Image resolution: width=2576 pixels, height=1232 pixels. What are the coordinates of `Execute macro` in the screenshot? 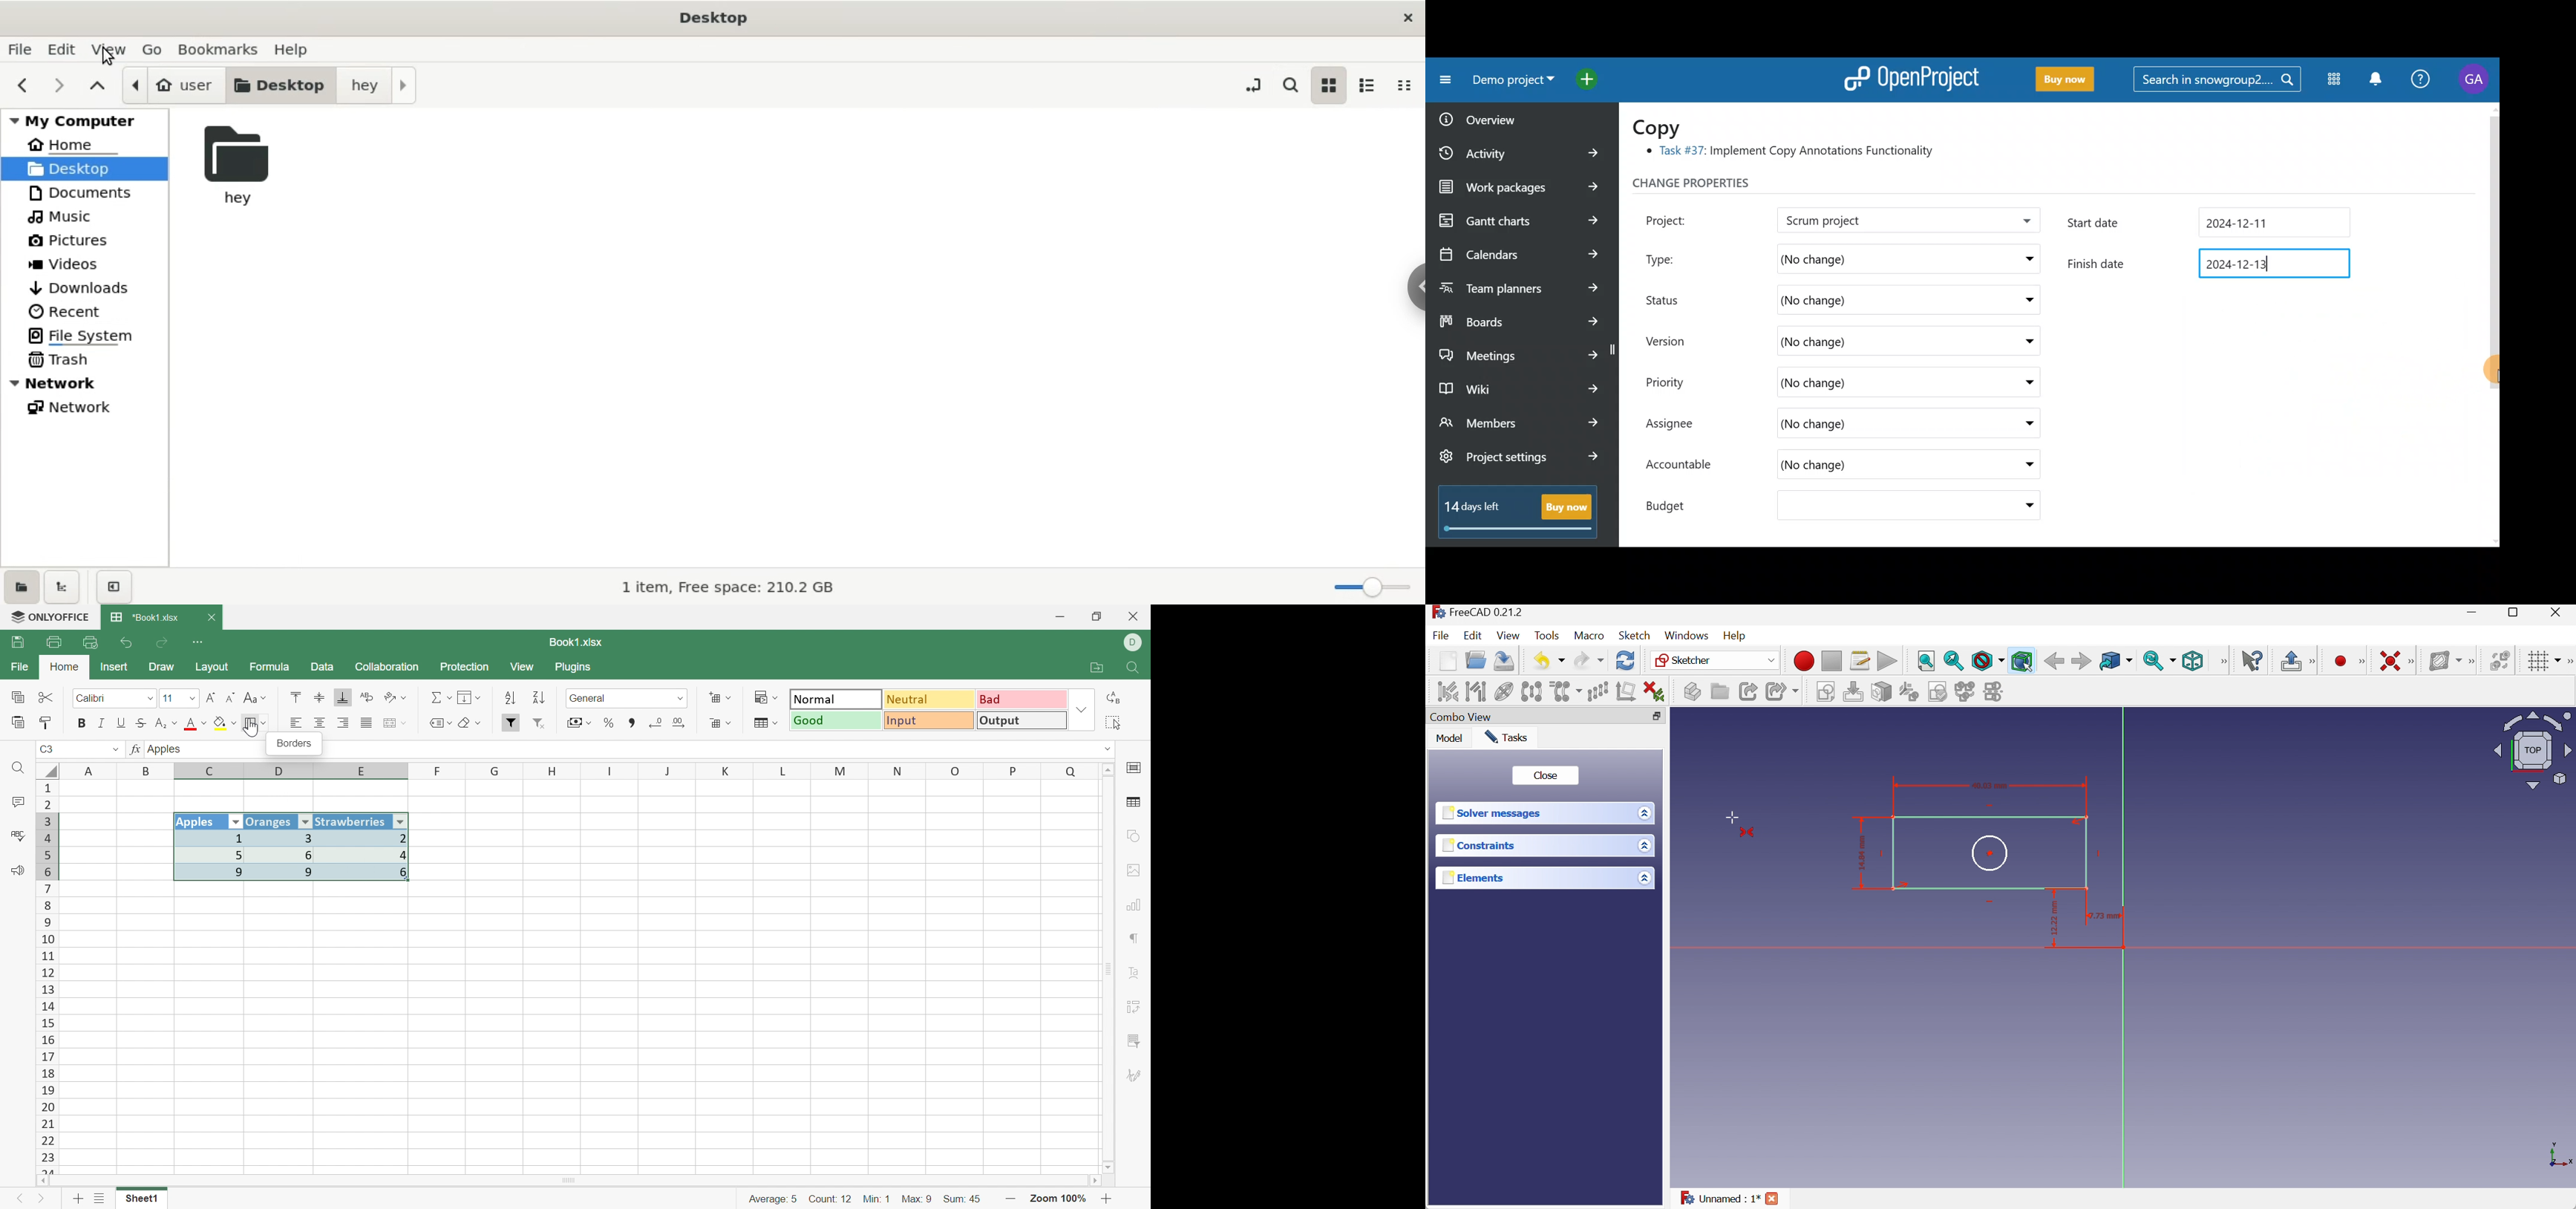 It's located at (1886, 661).